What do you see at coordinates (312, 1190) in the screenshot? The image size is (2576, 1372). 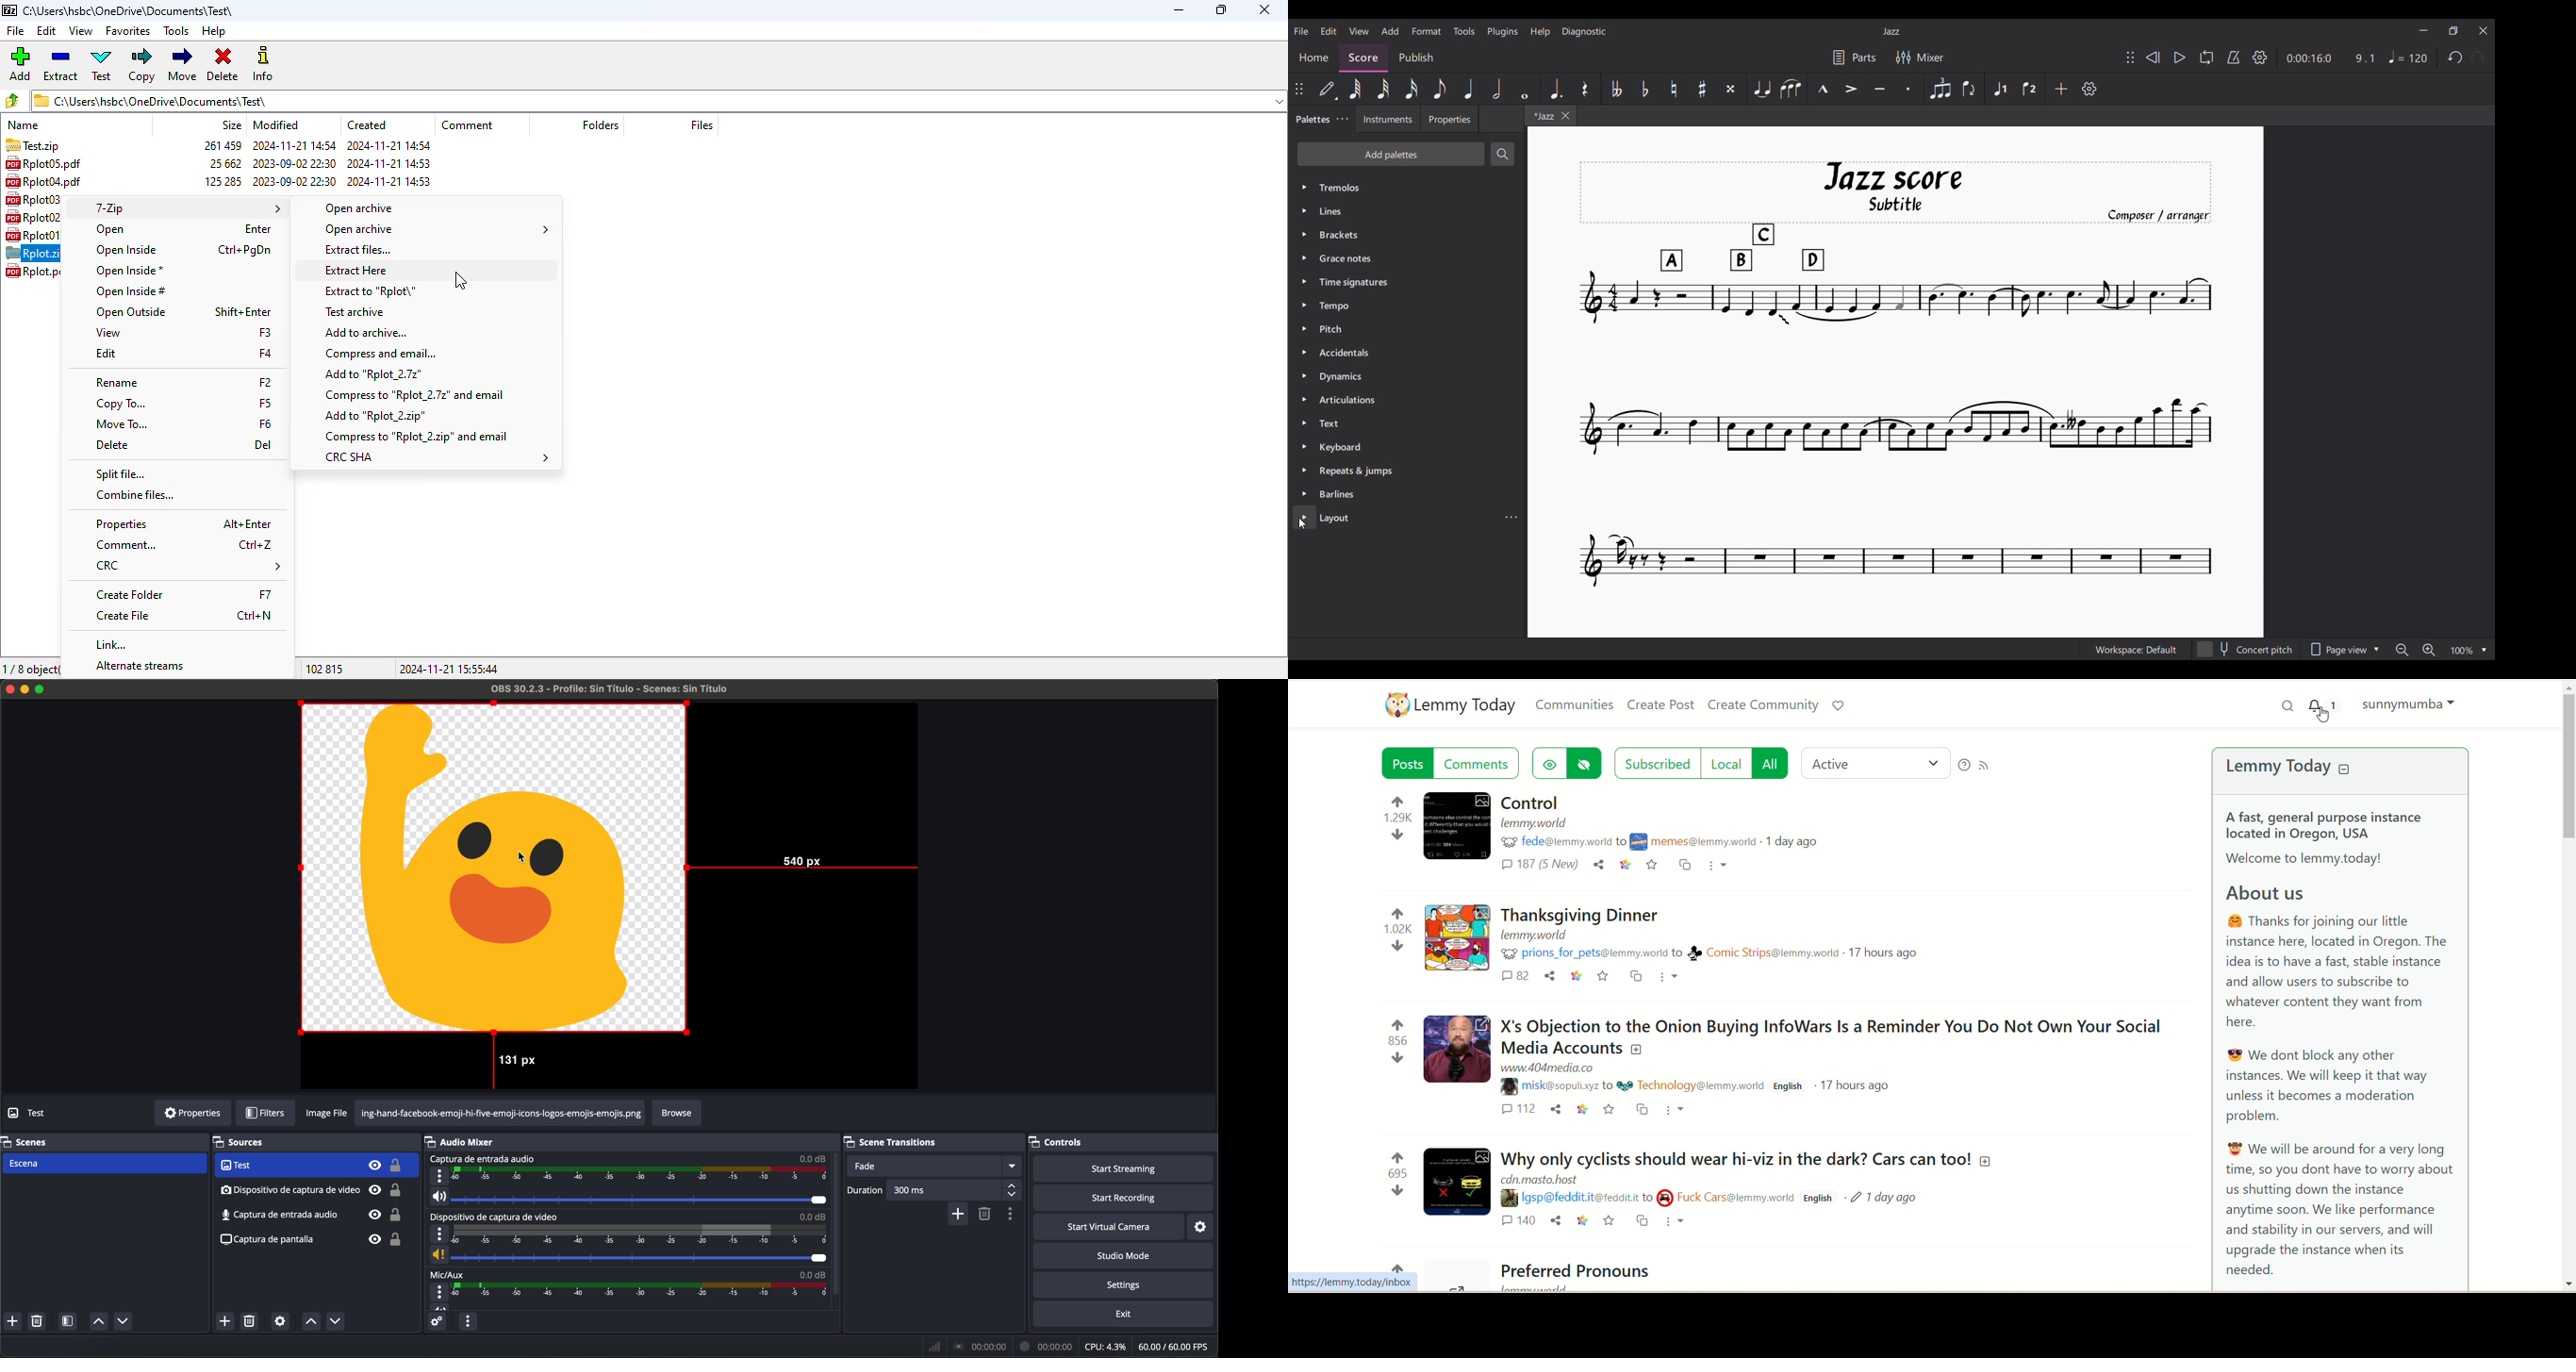 I see `audio input capture` at bounding box center [312, 1190].